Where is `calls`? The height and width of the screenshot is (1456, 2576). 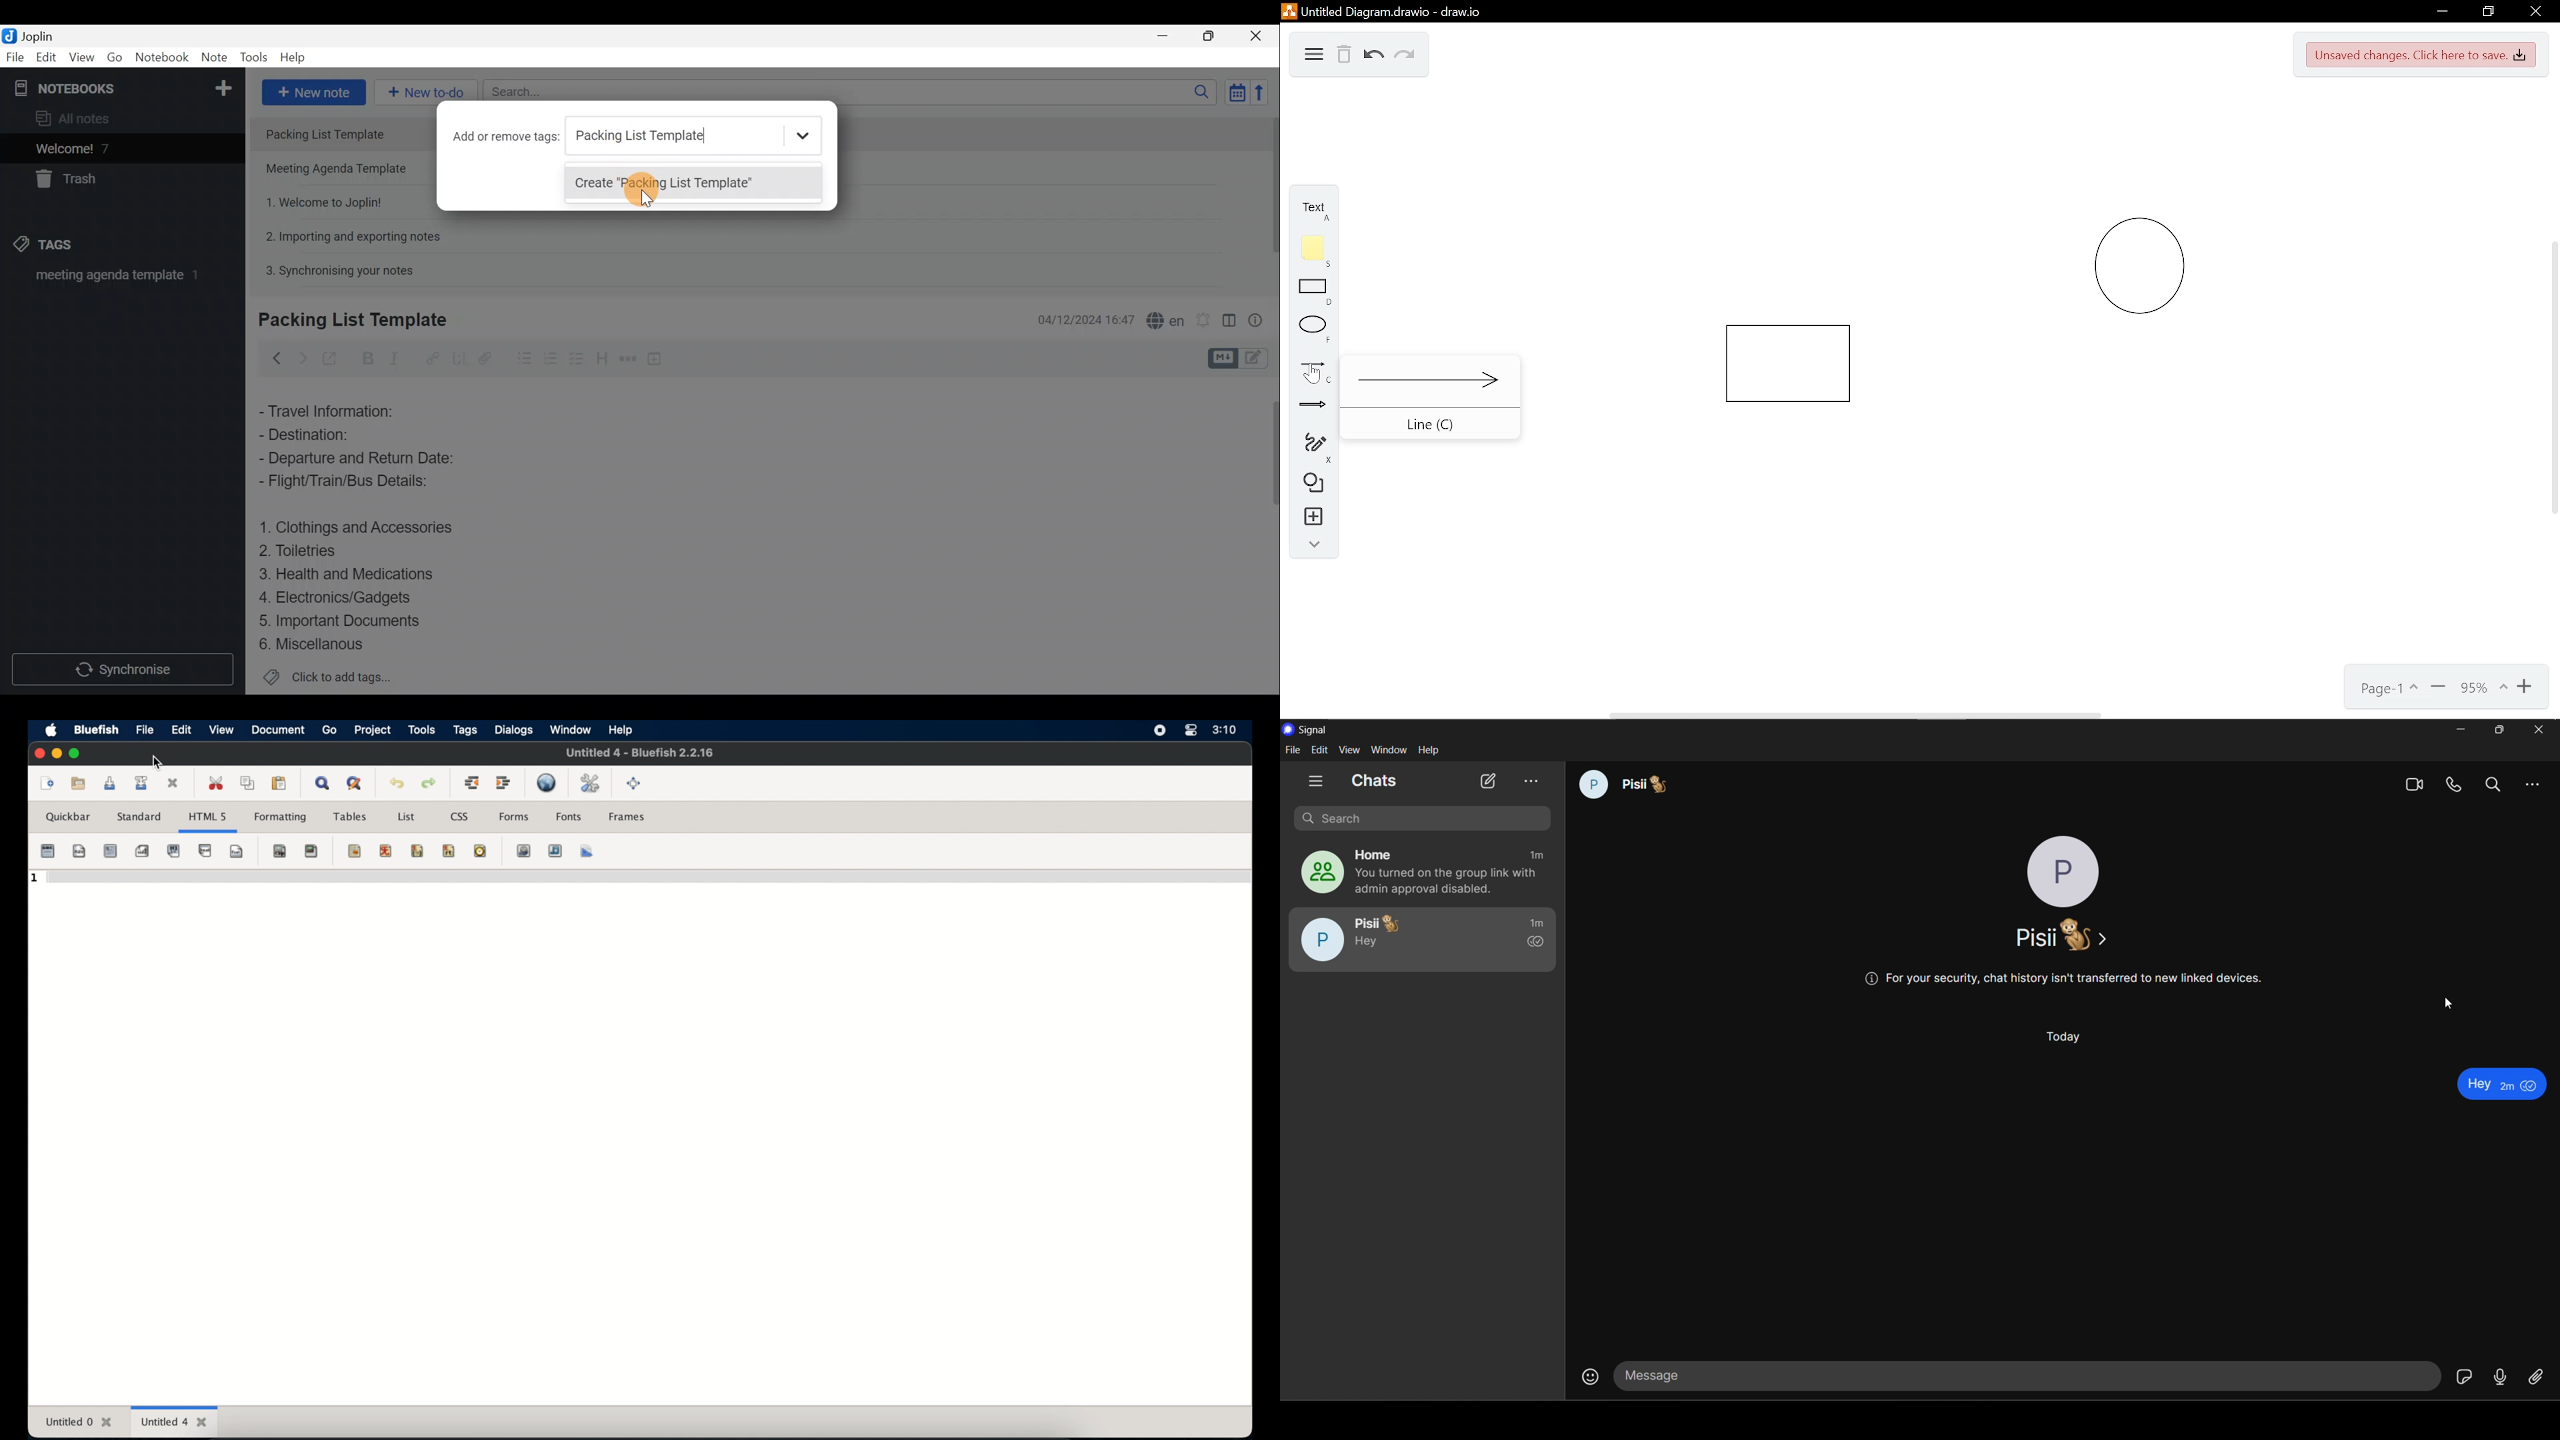 calls is located at coordinates (2455, 787).